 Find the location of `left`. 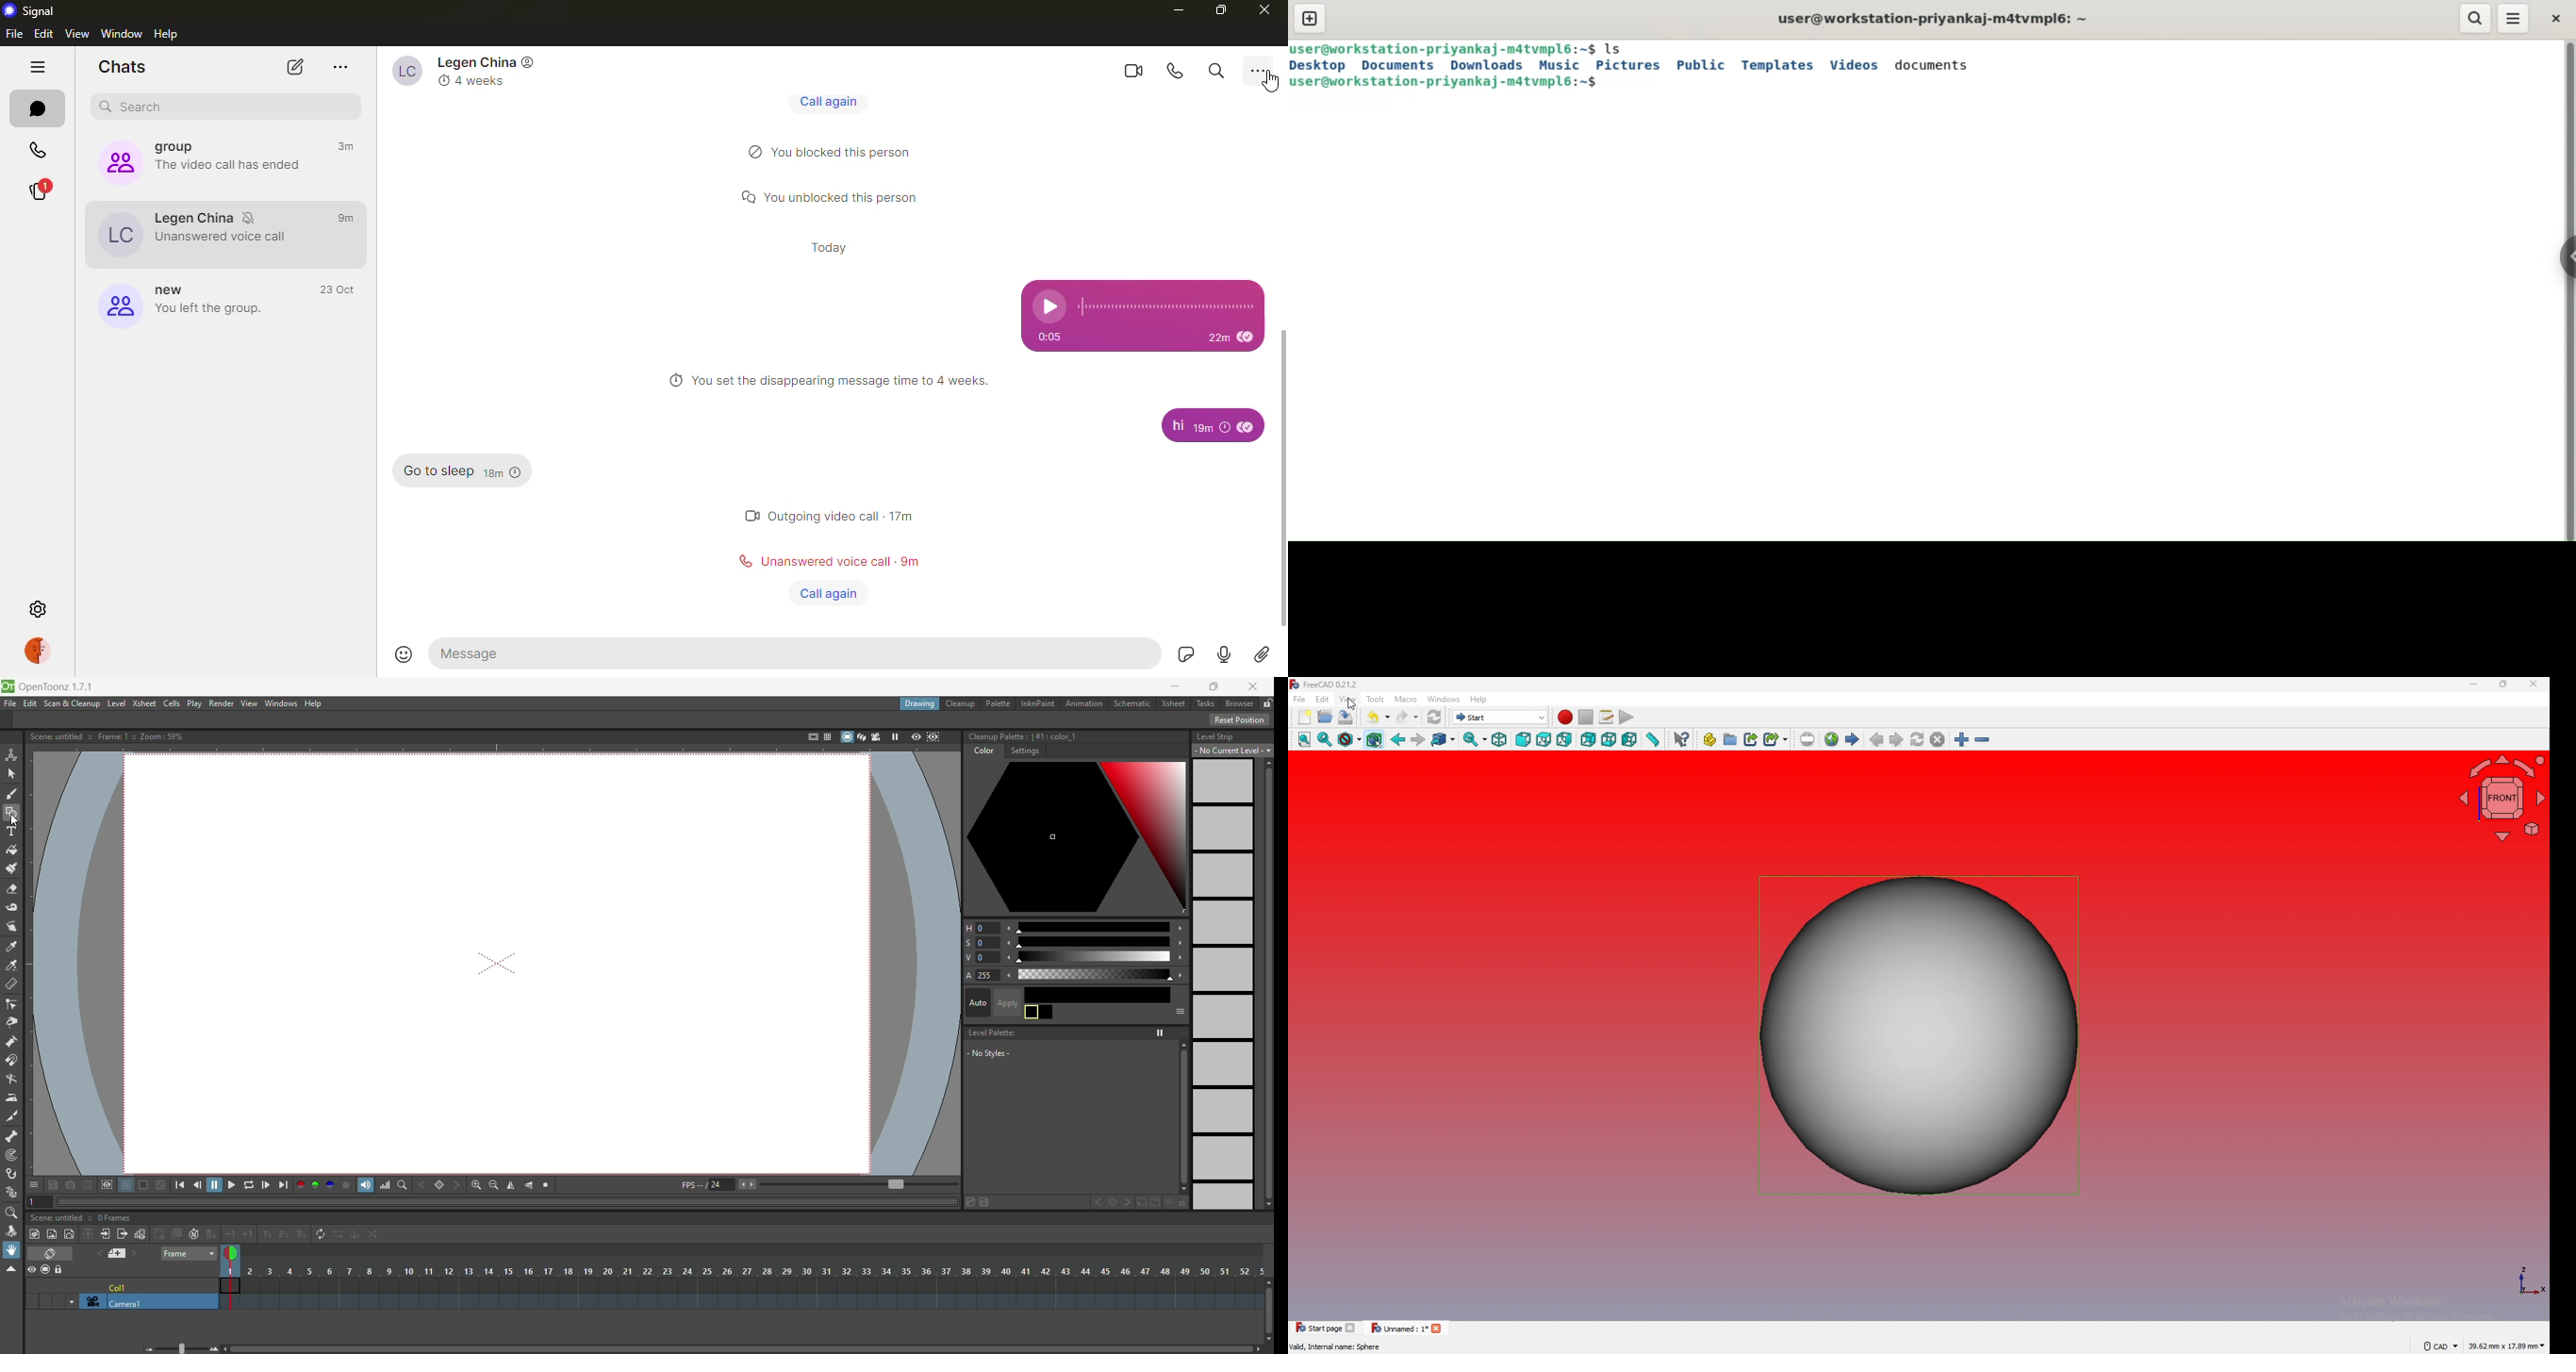

left is located at coordinates (1630, 739).